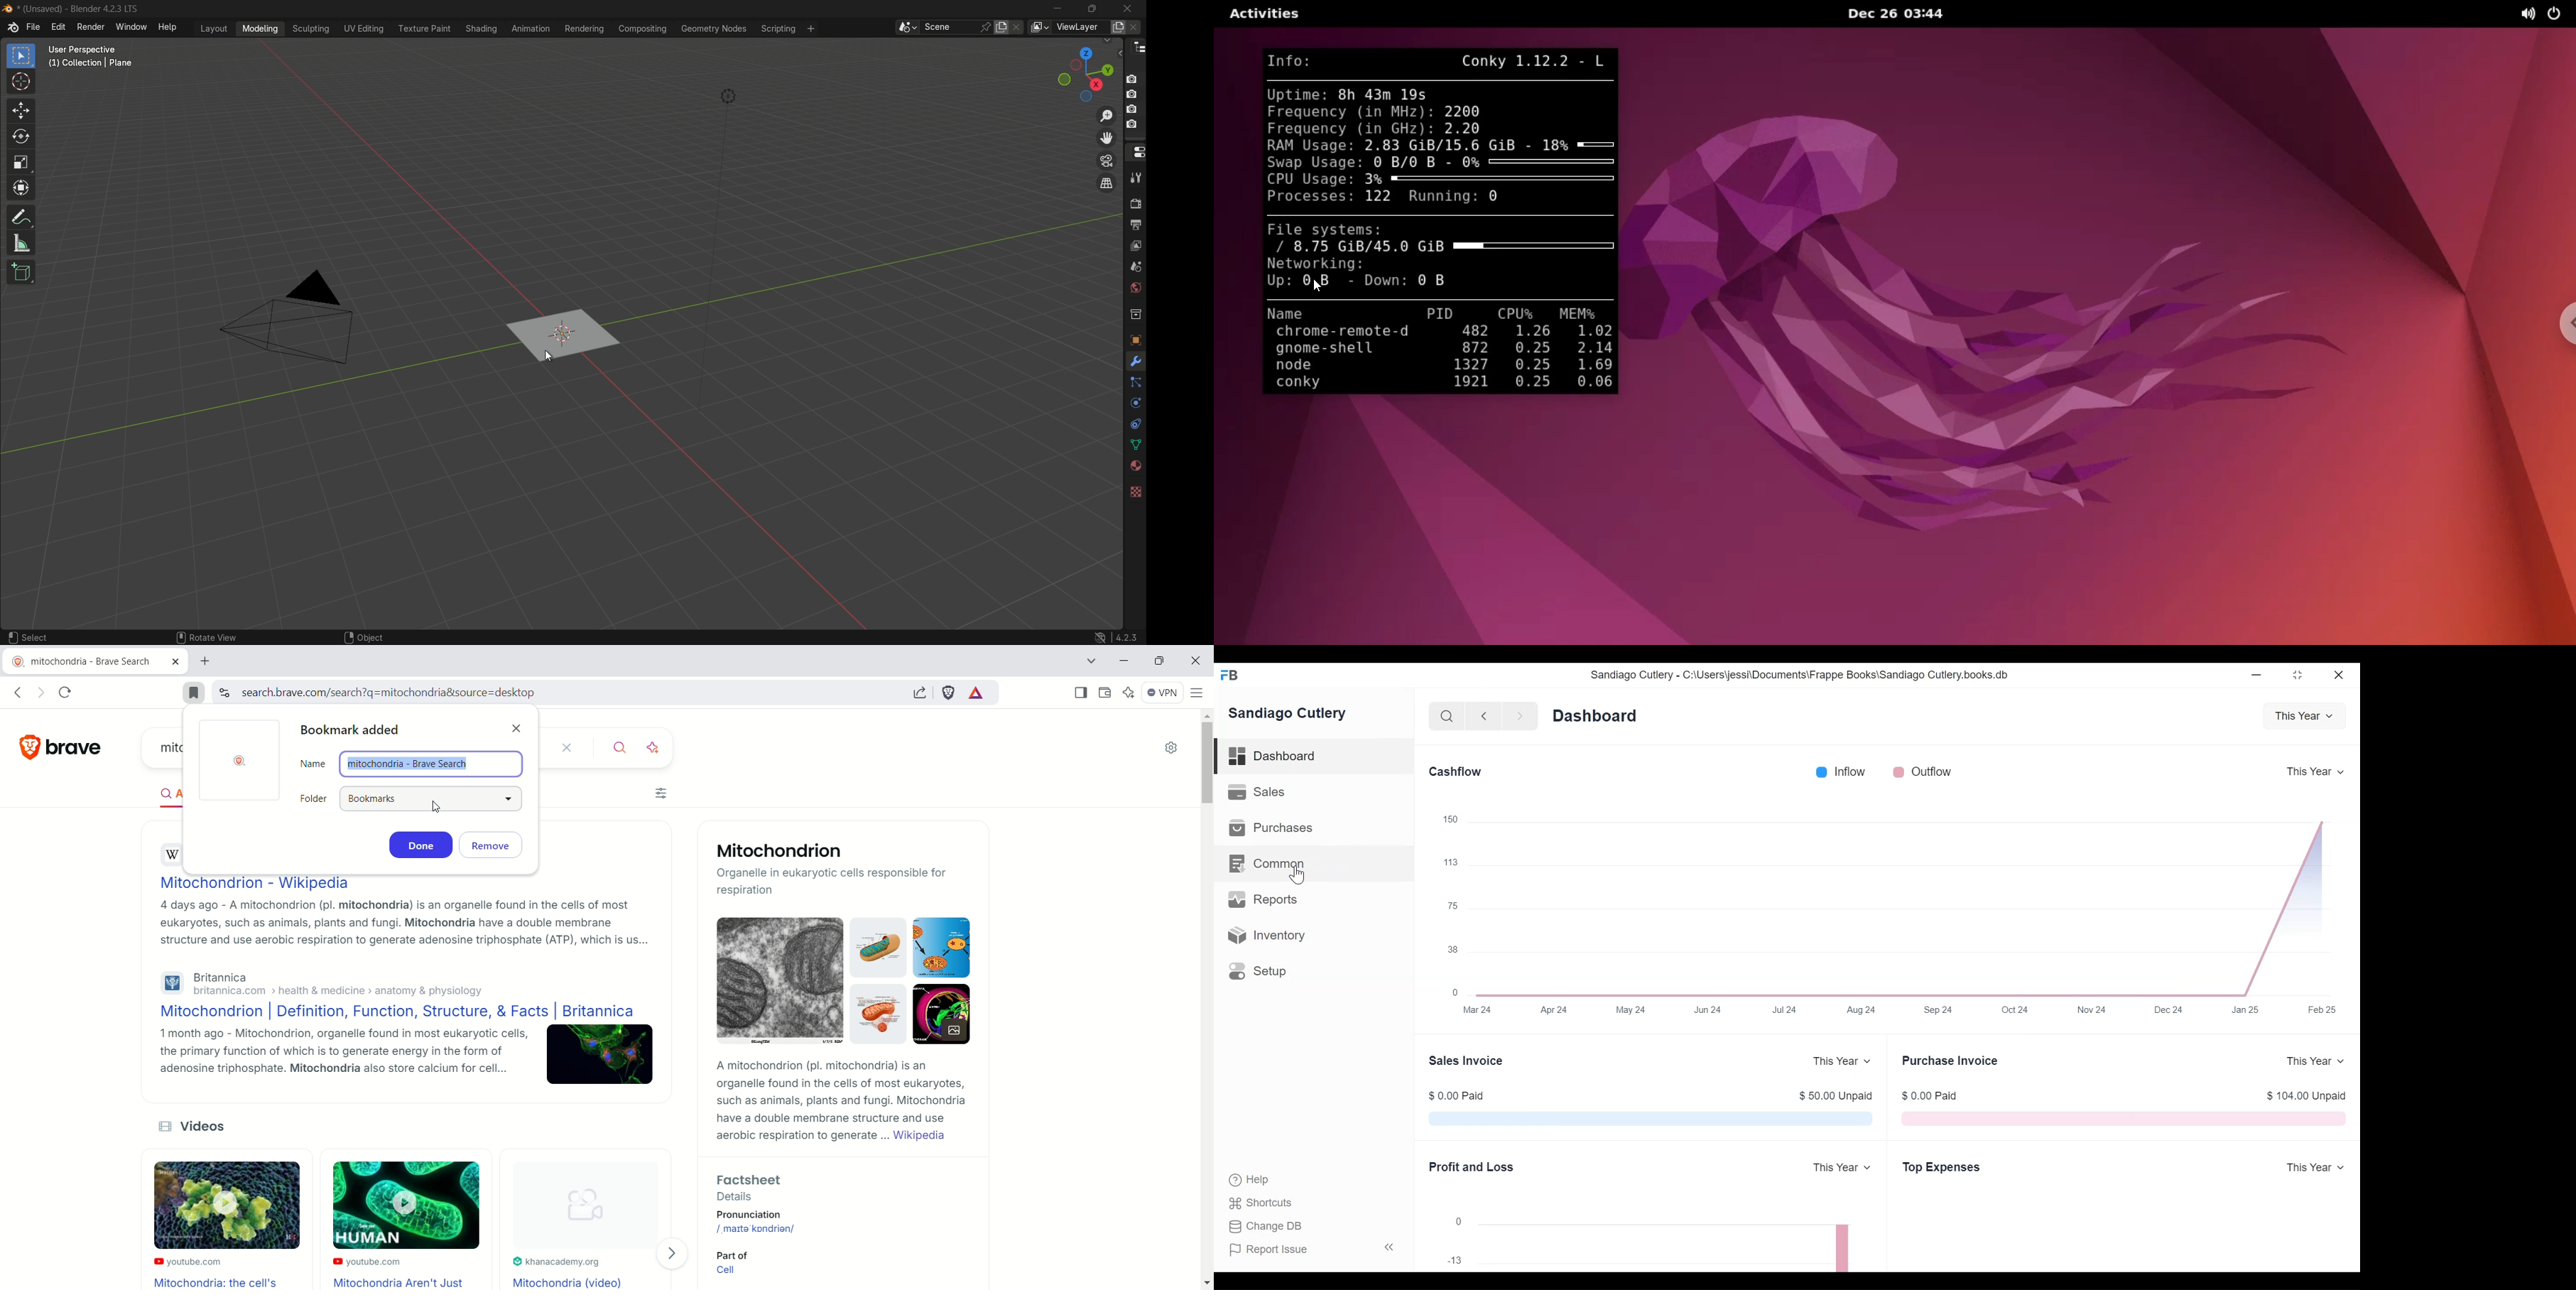  What do you see at coordinates (1135, 223) in the screenshot?
I see `output` at bounding box center [1135, 223].